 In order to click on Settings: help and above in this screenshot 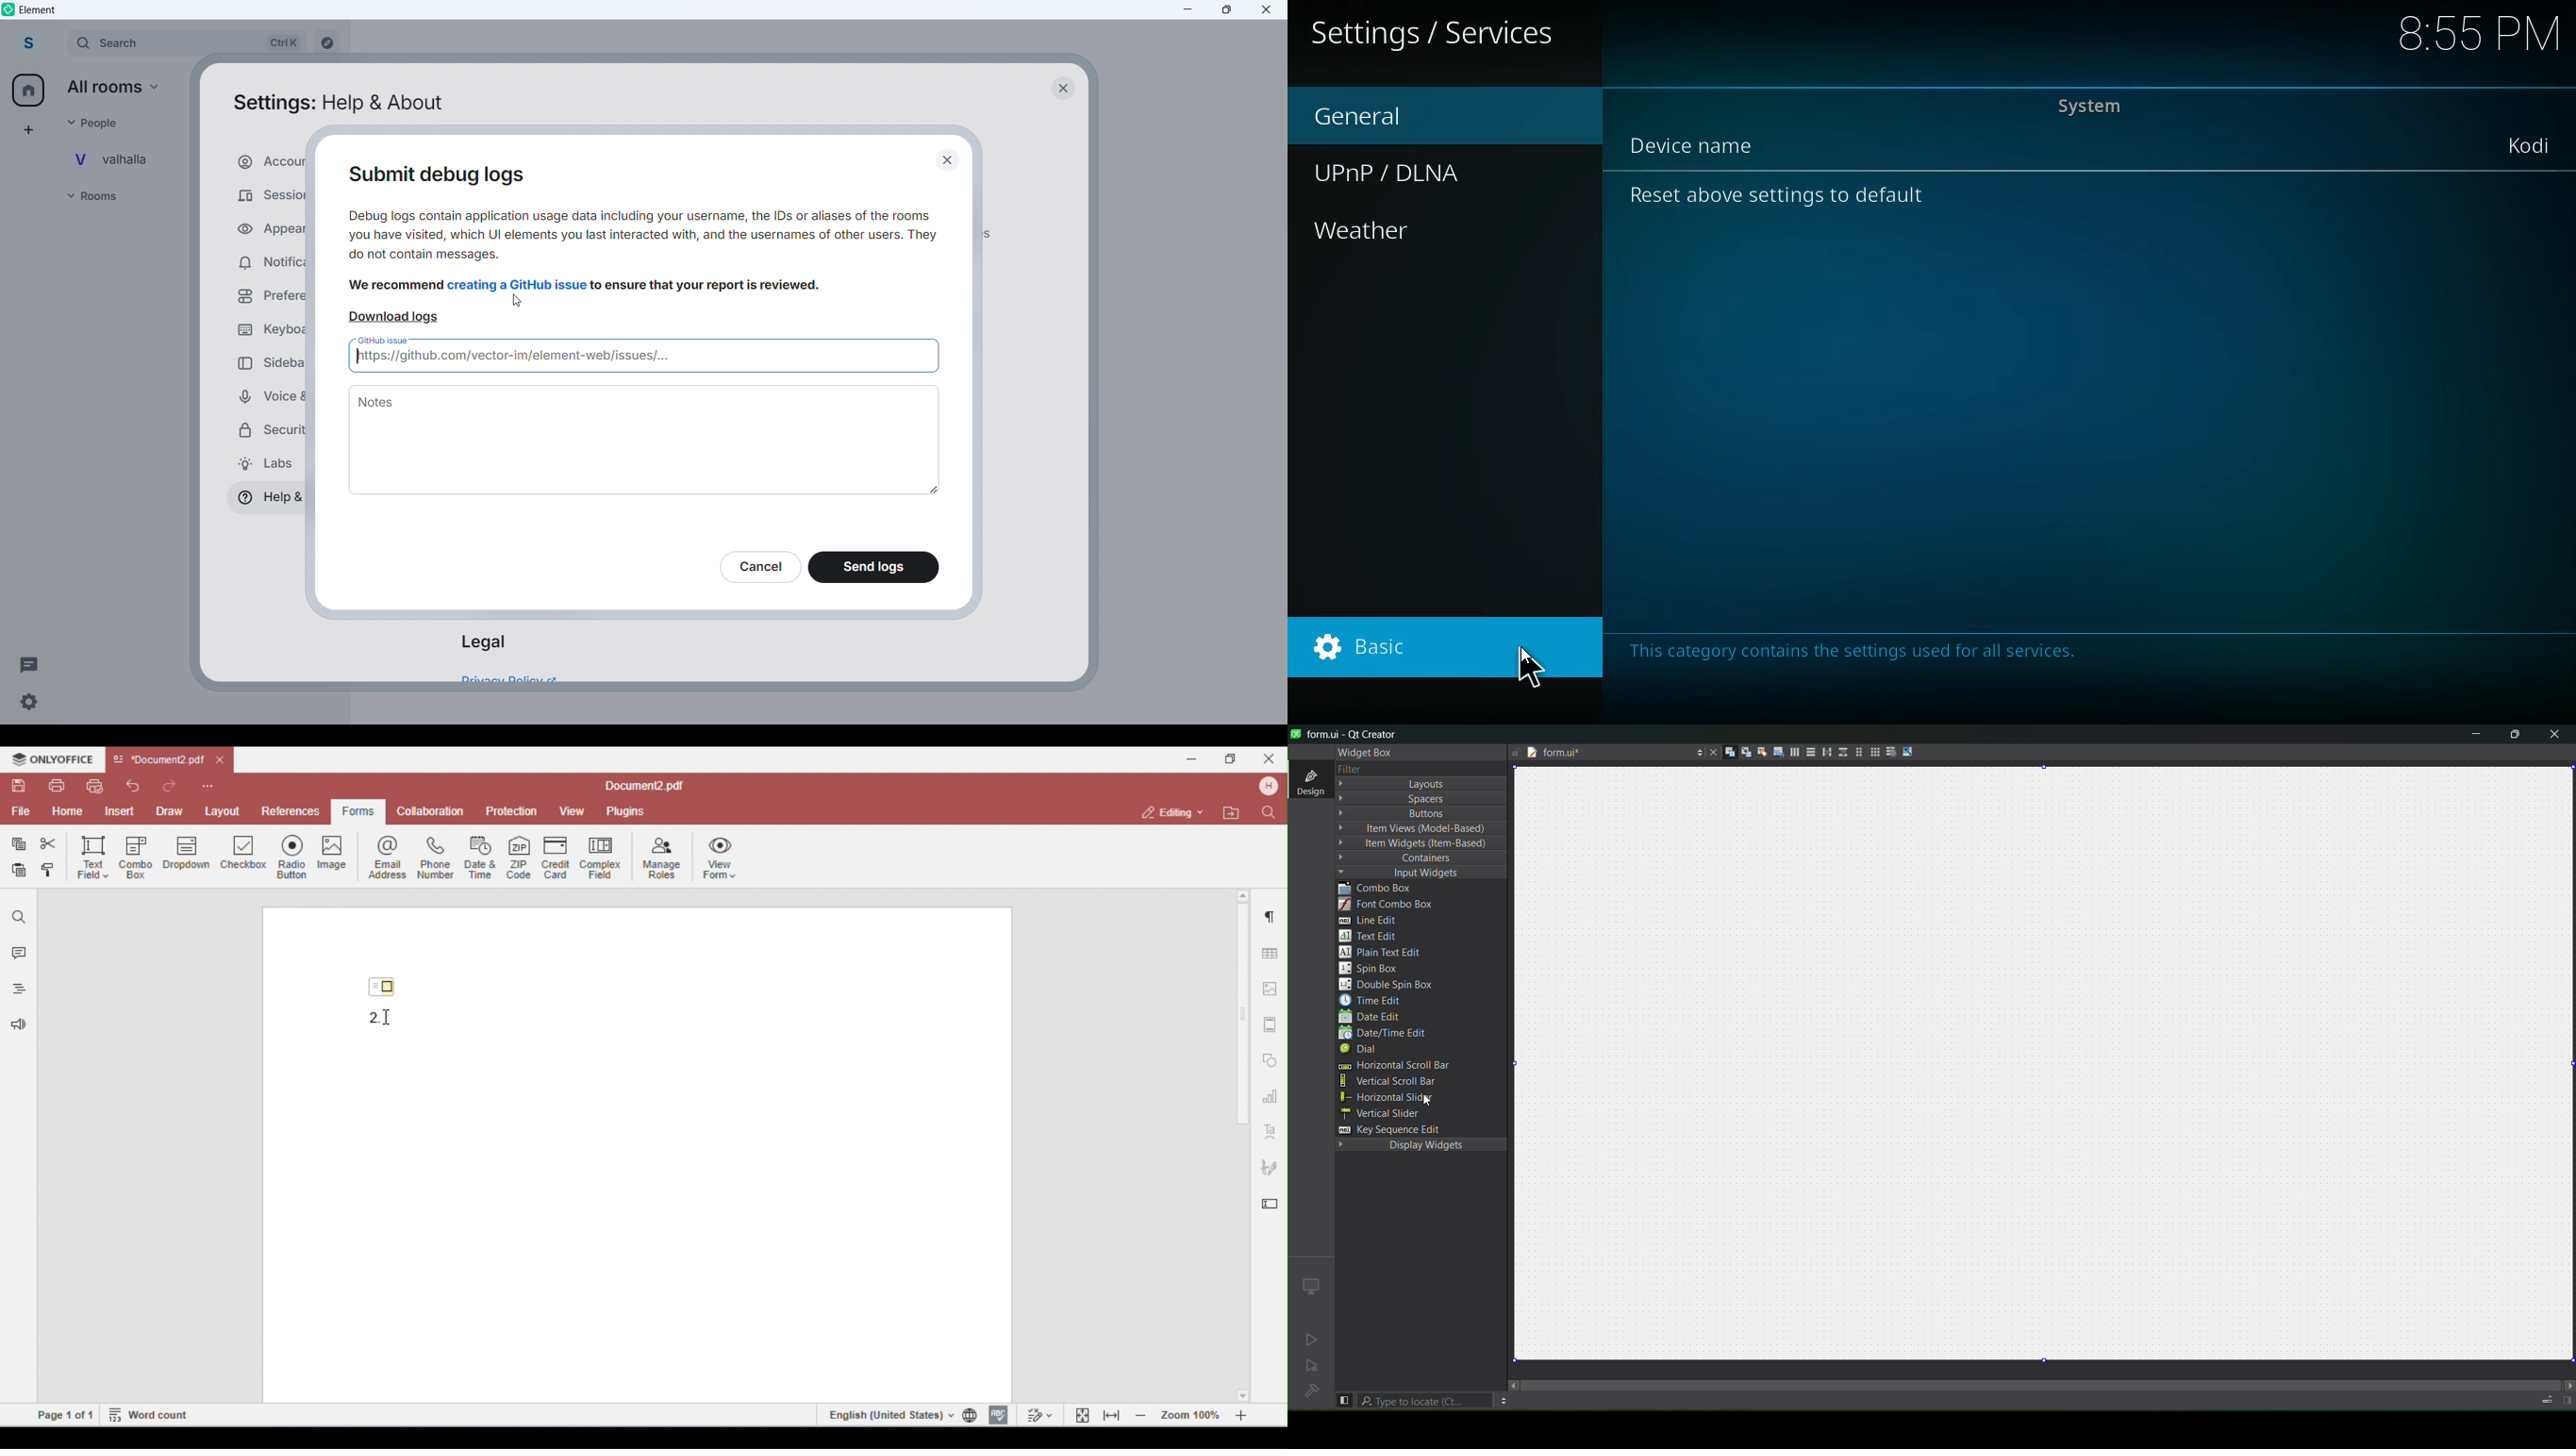, I will do `click(337, 104)`.